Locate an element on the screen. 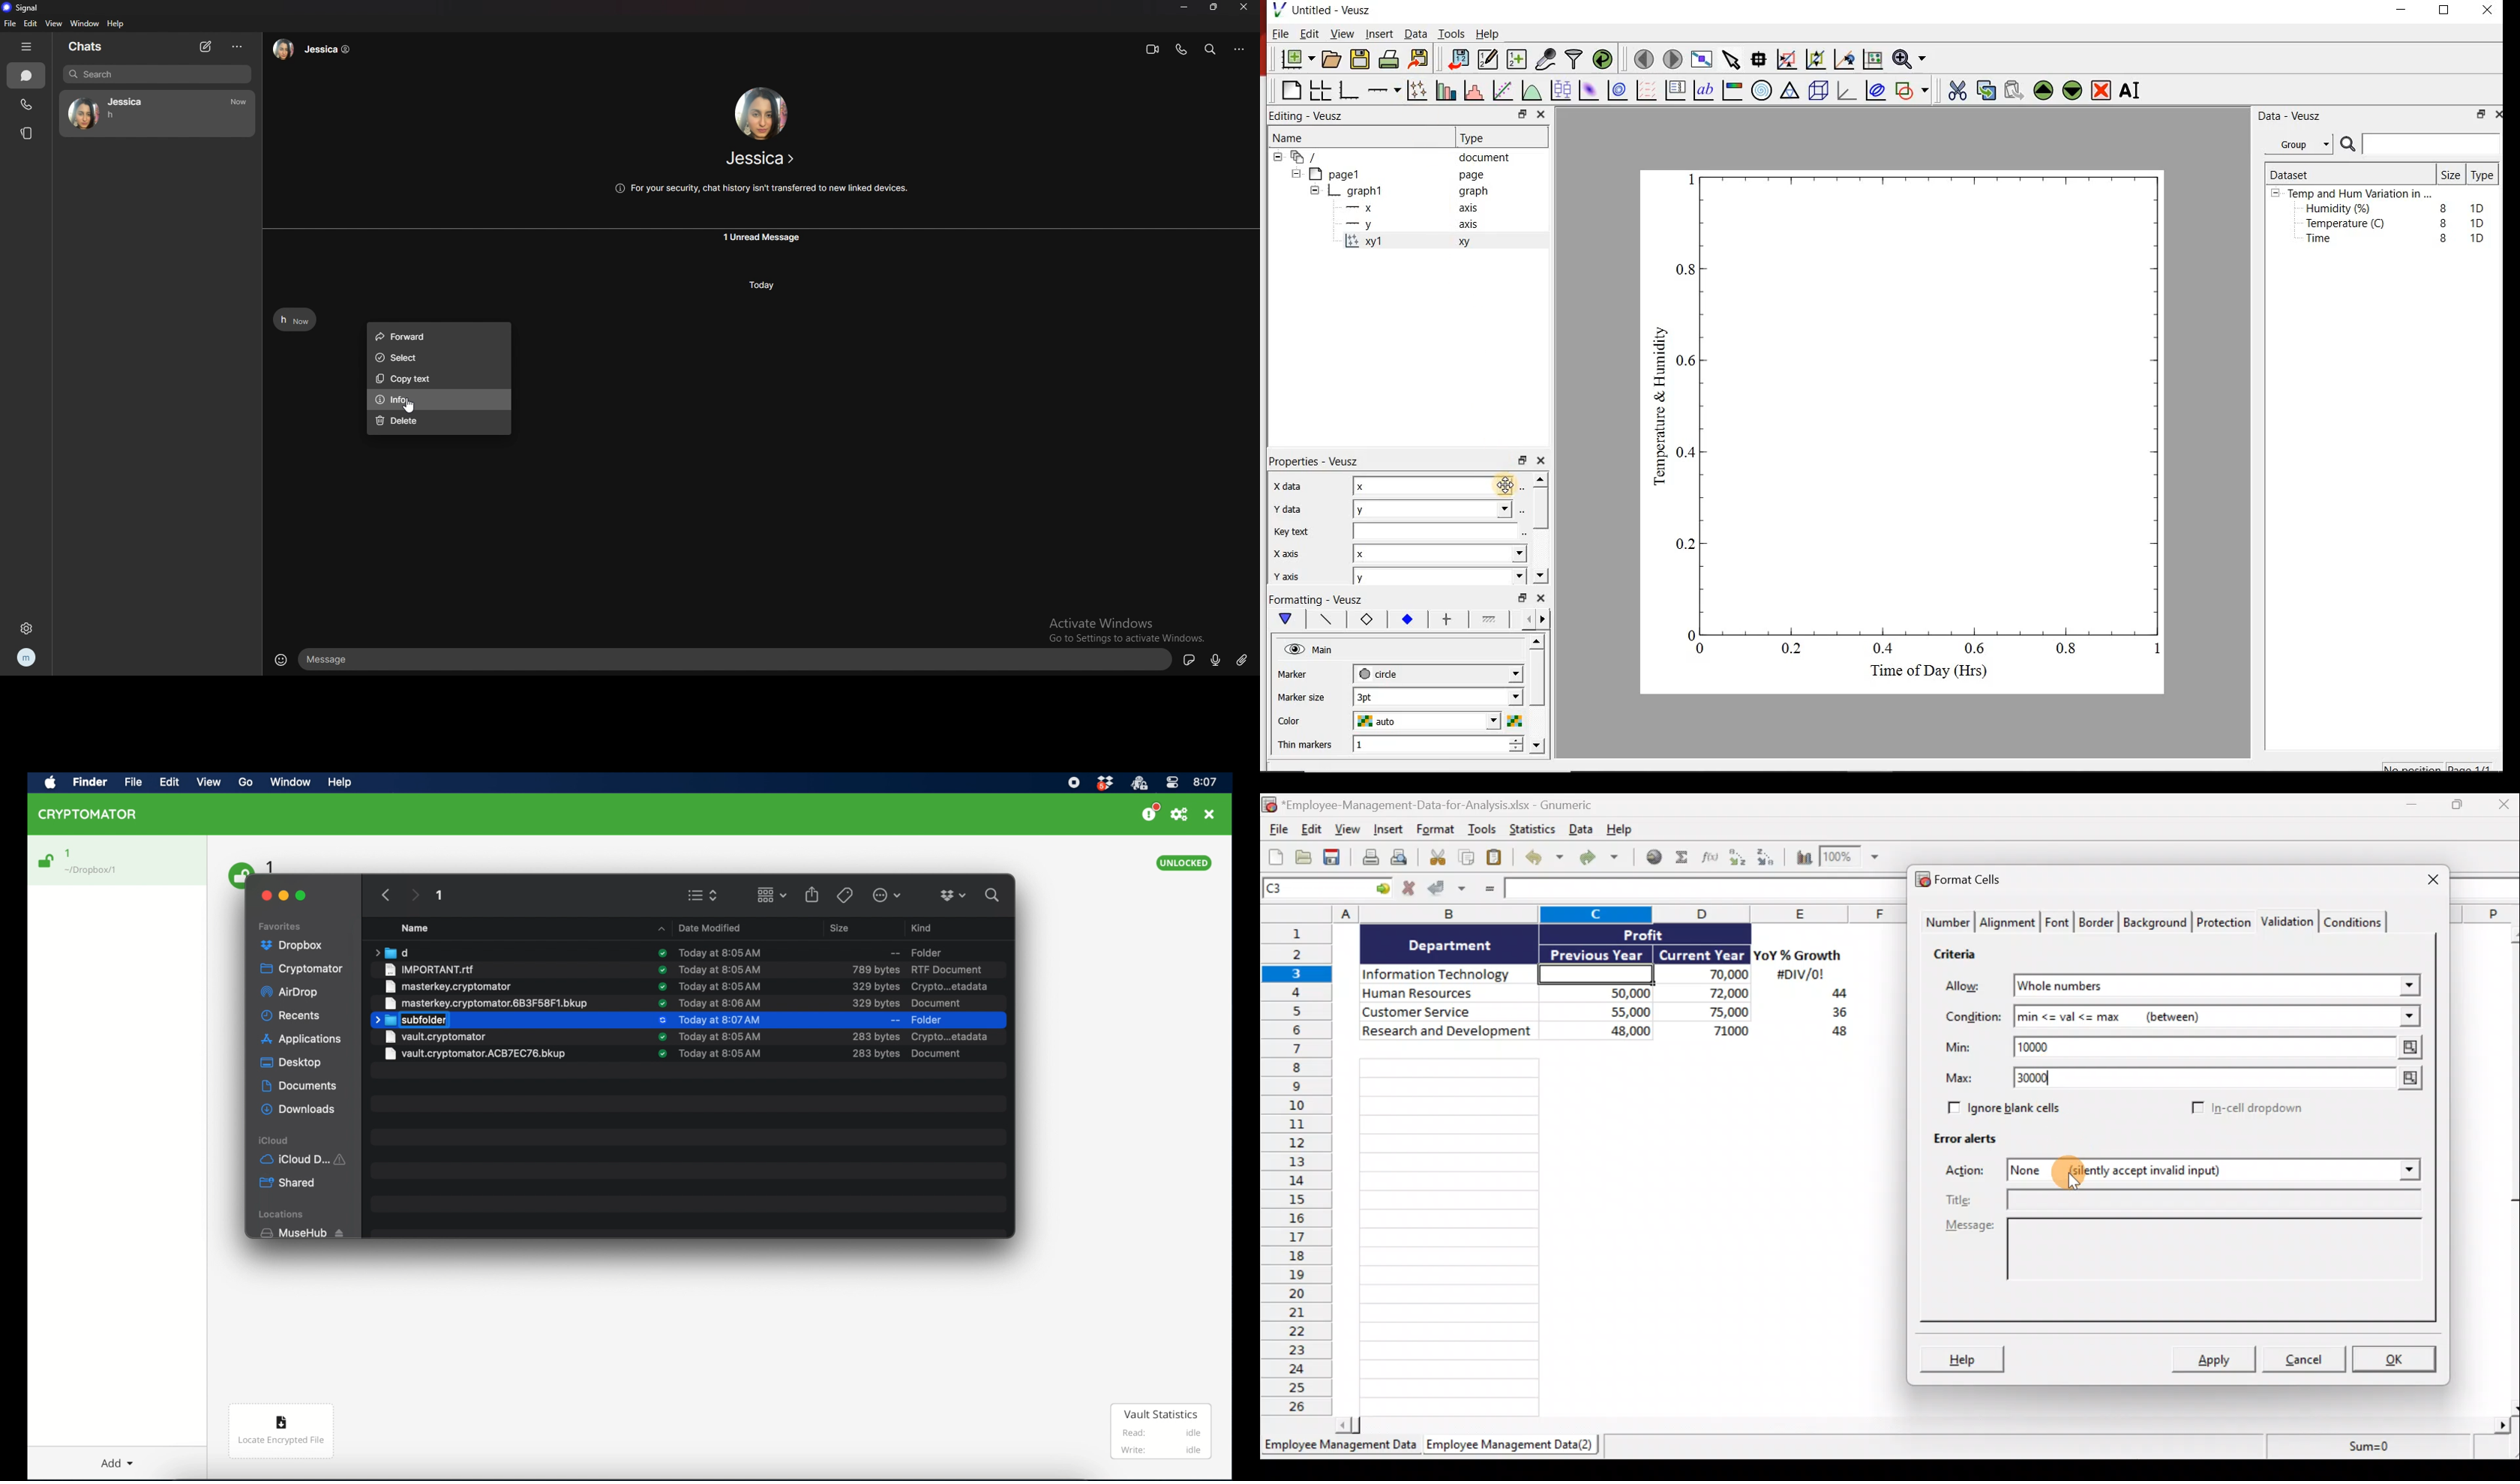  Scroll bar is located at coordinates (1927, 1423).